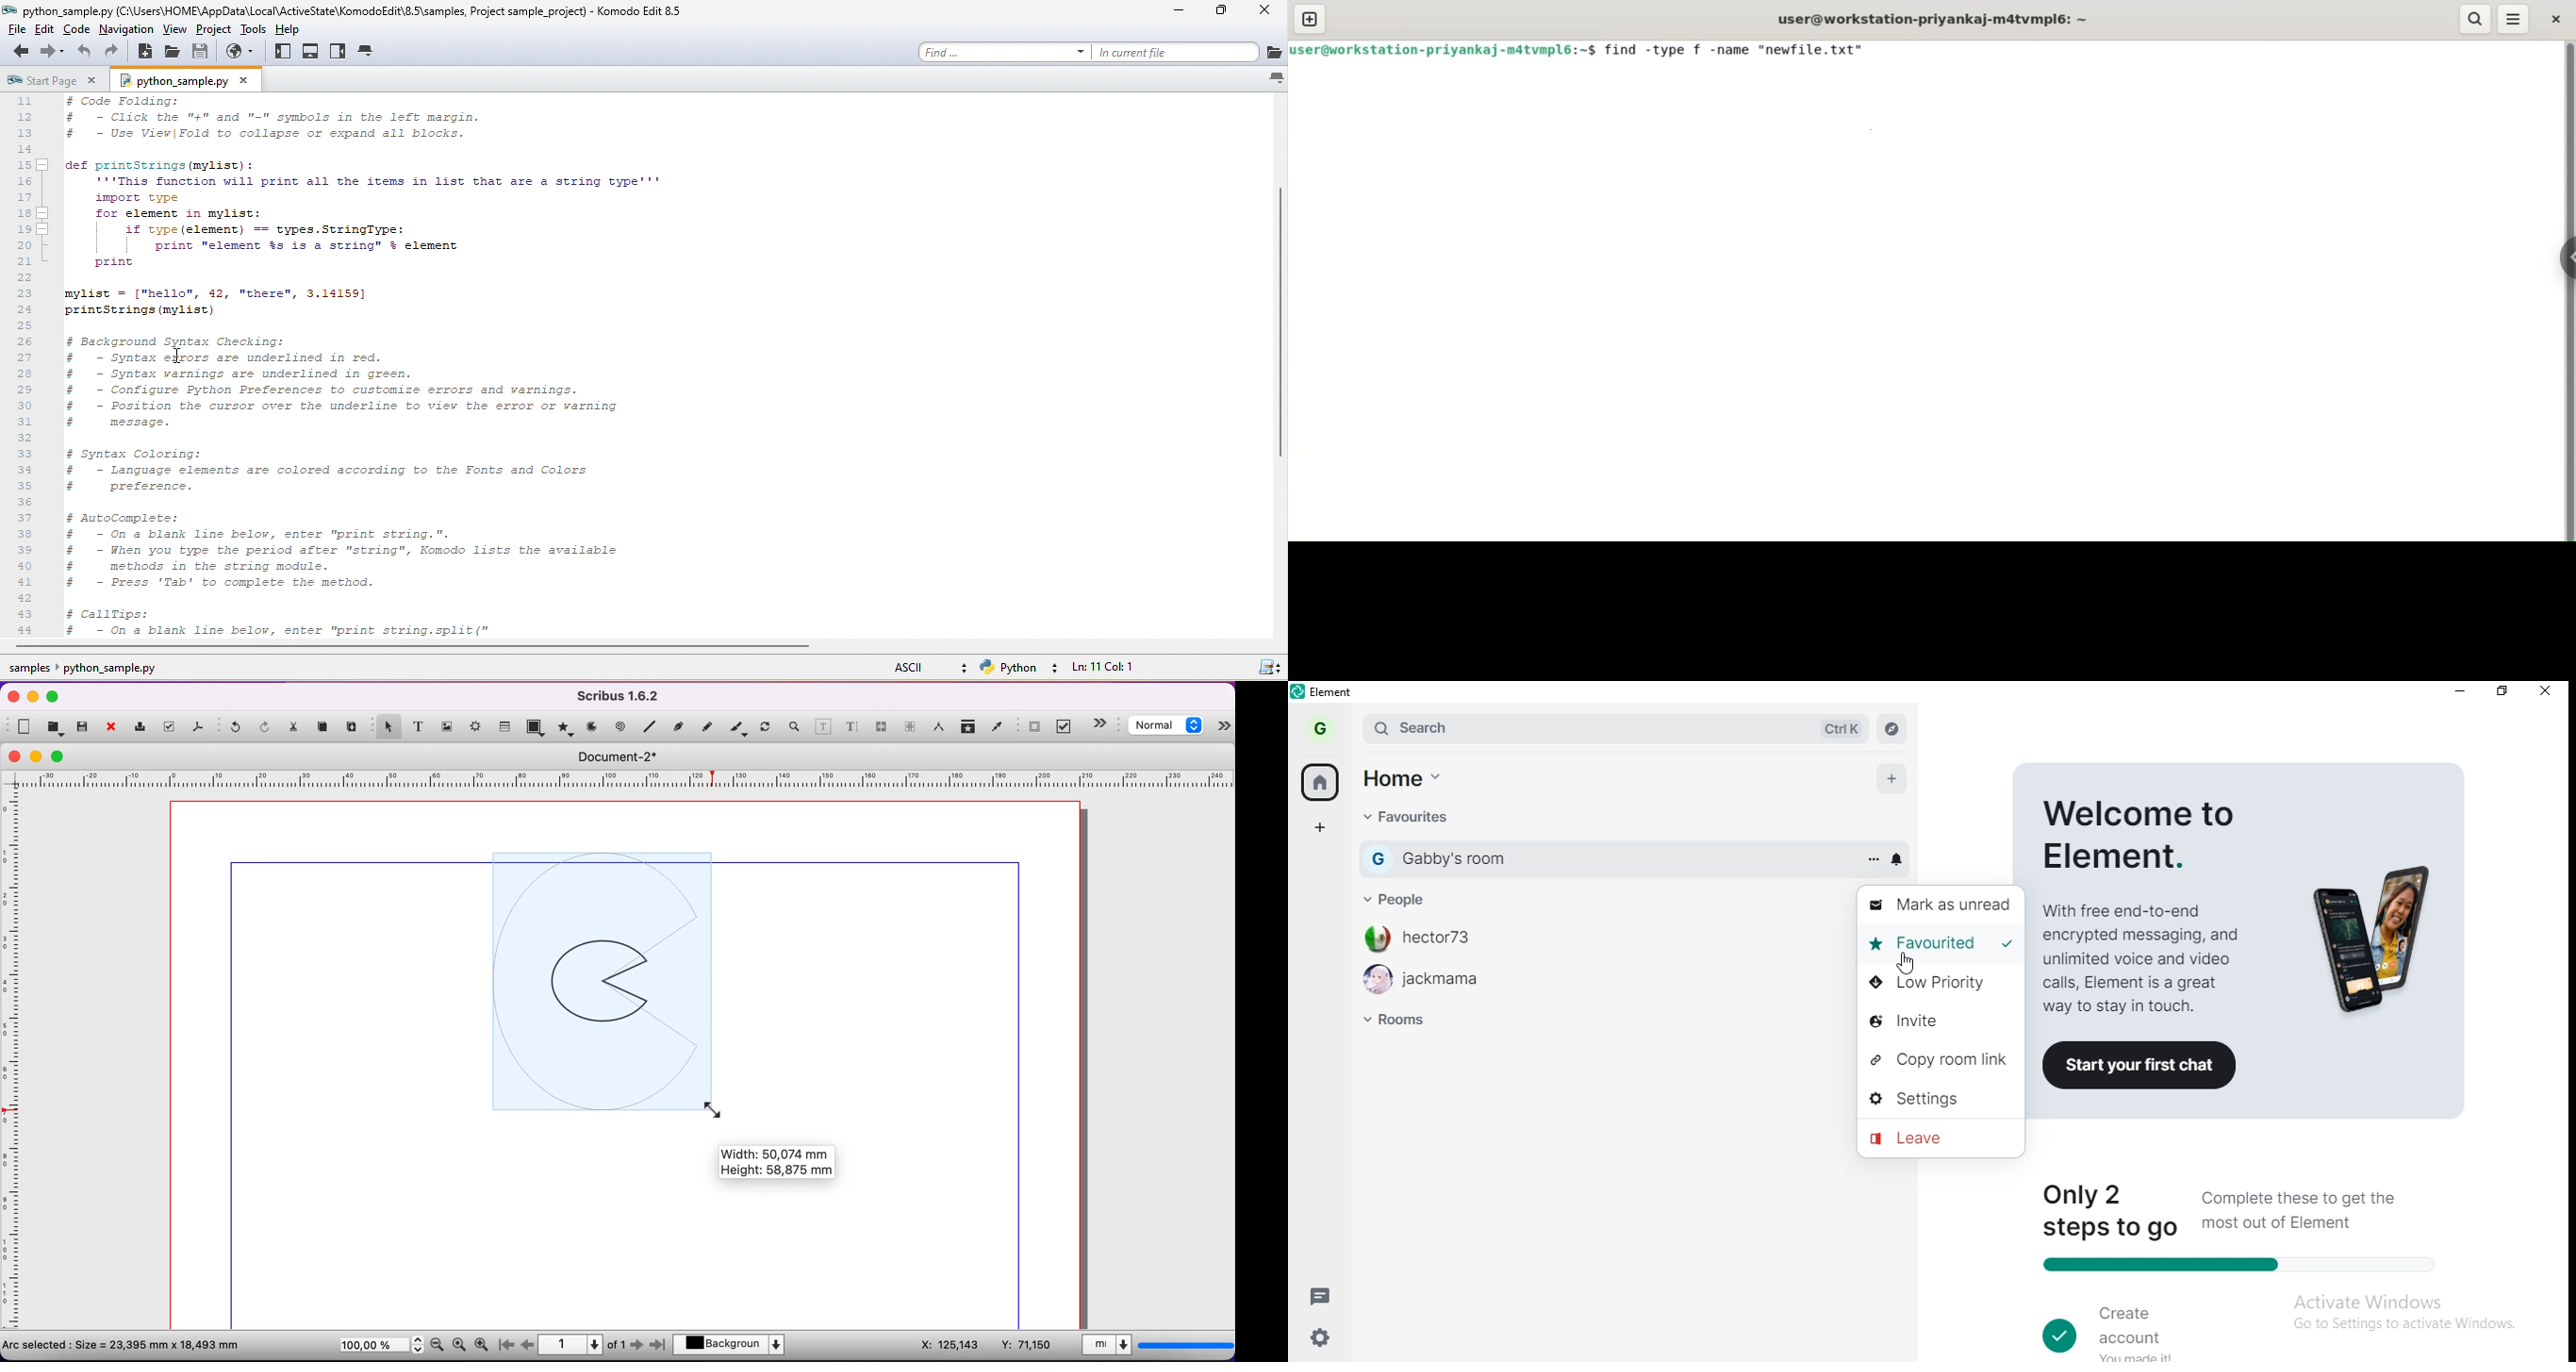  What do you see at coordinates (448, 725) in the screenshot?
I see `image frame` at bounding box center [448, 725].